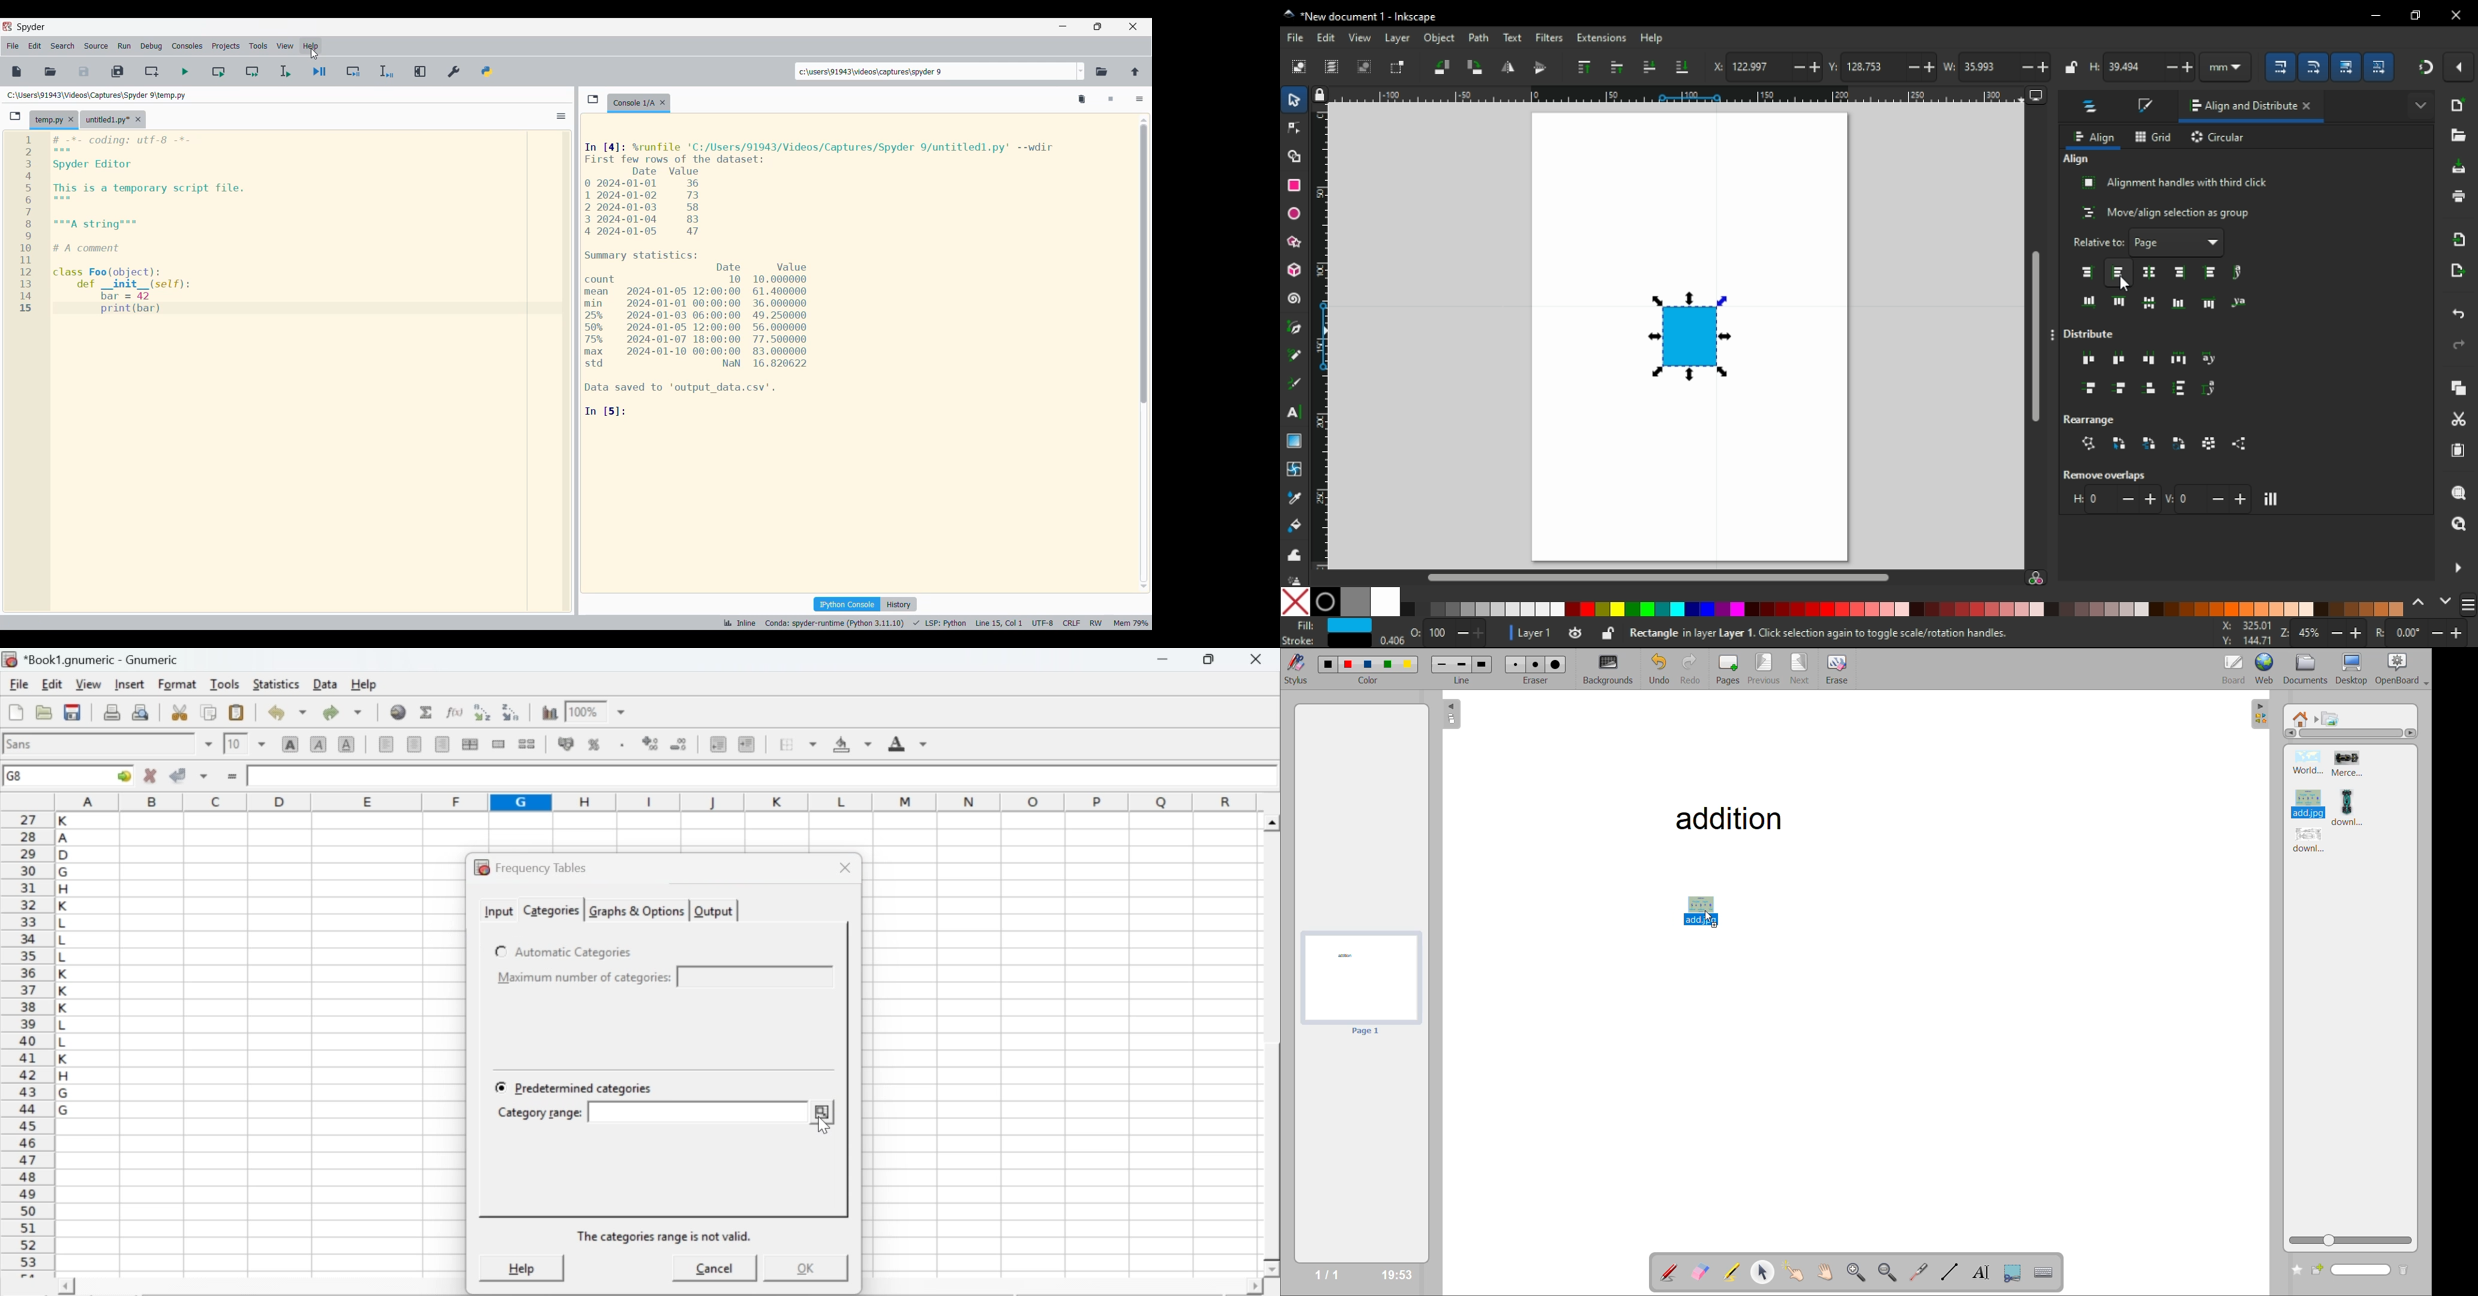  I want to click on Software logo, so click(7, 26).